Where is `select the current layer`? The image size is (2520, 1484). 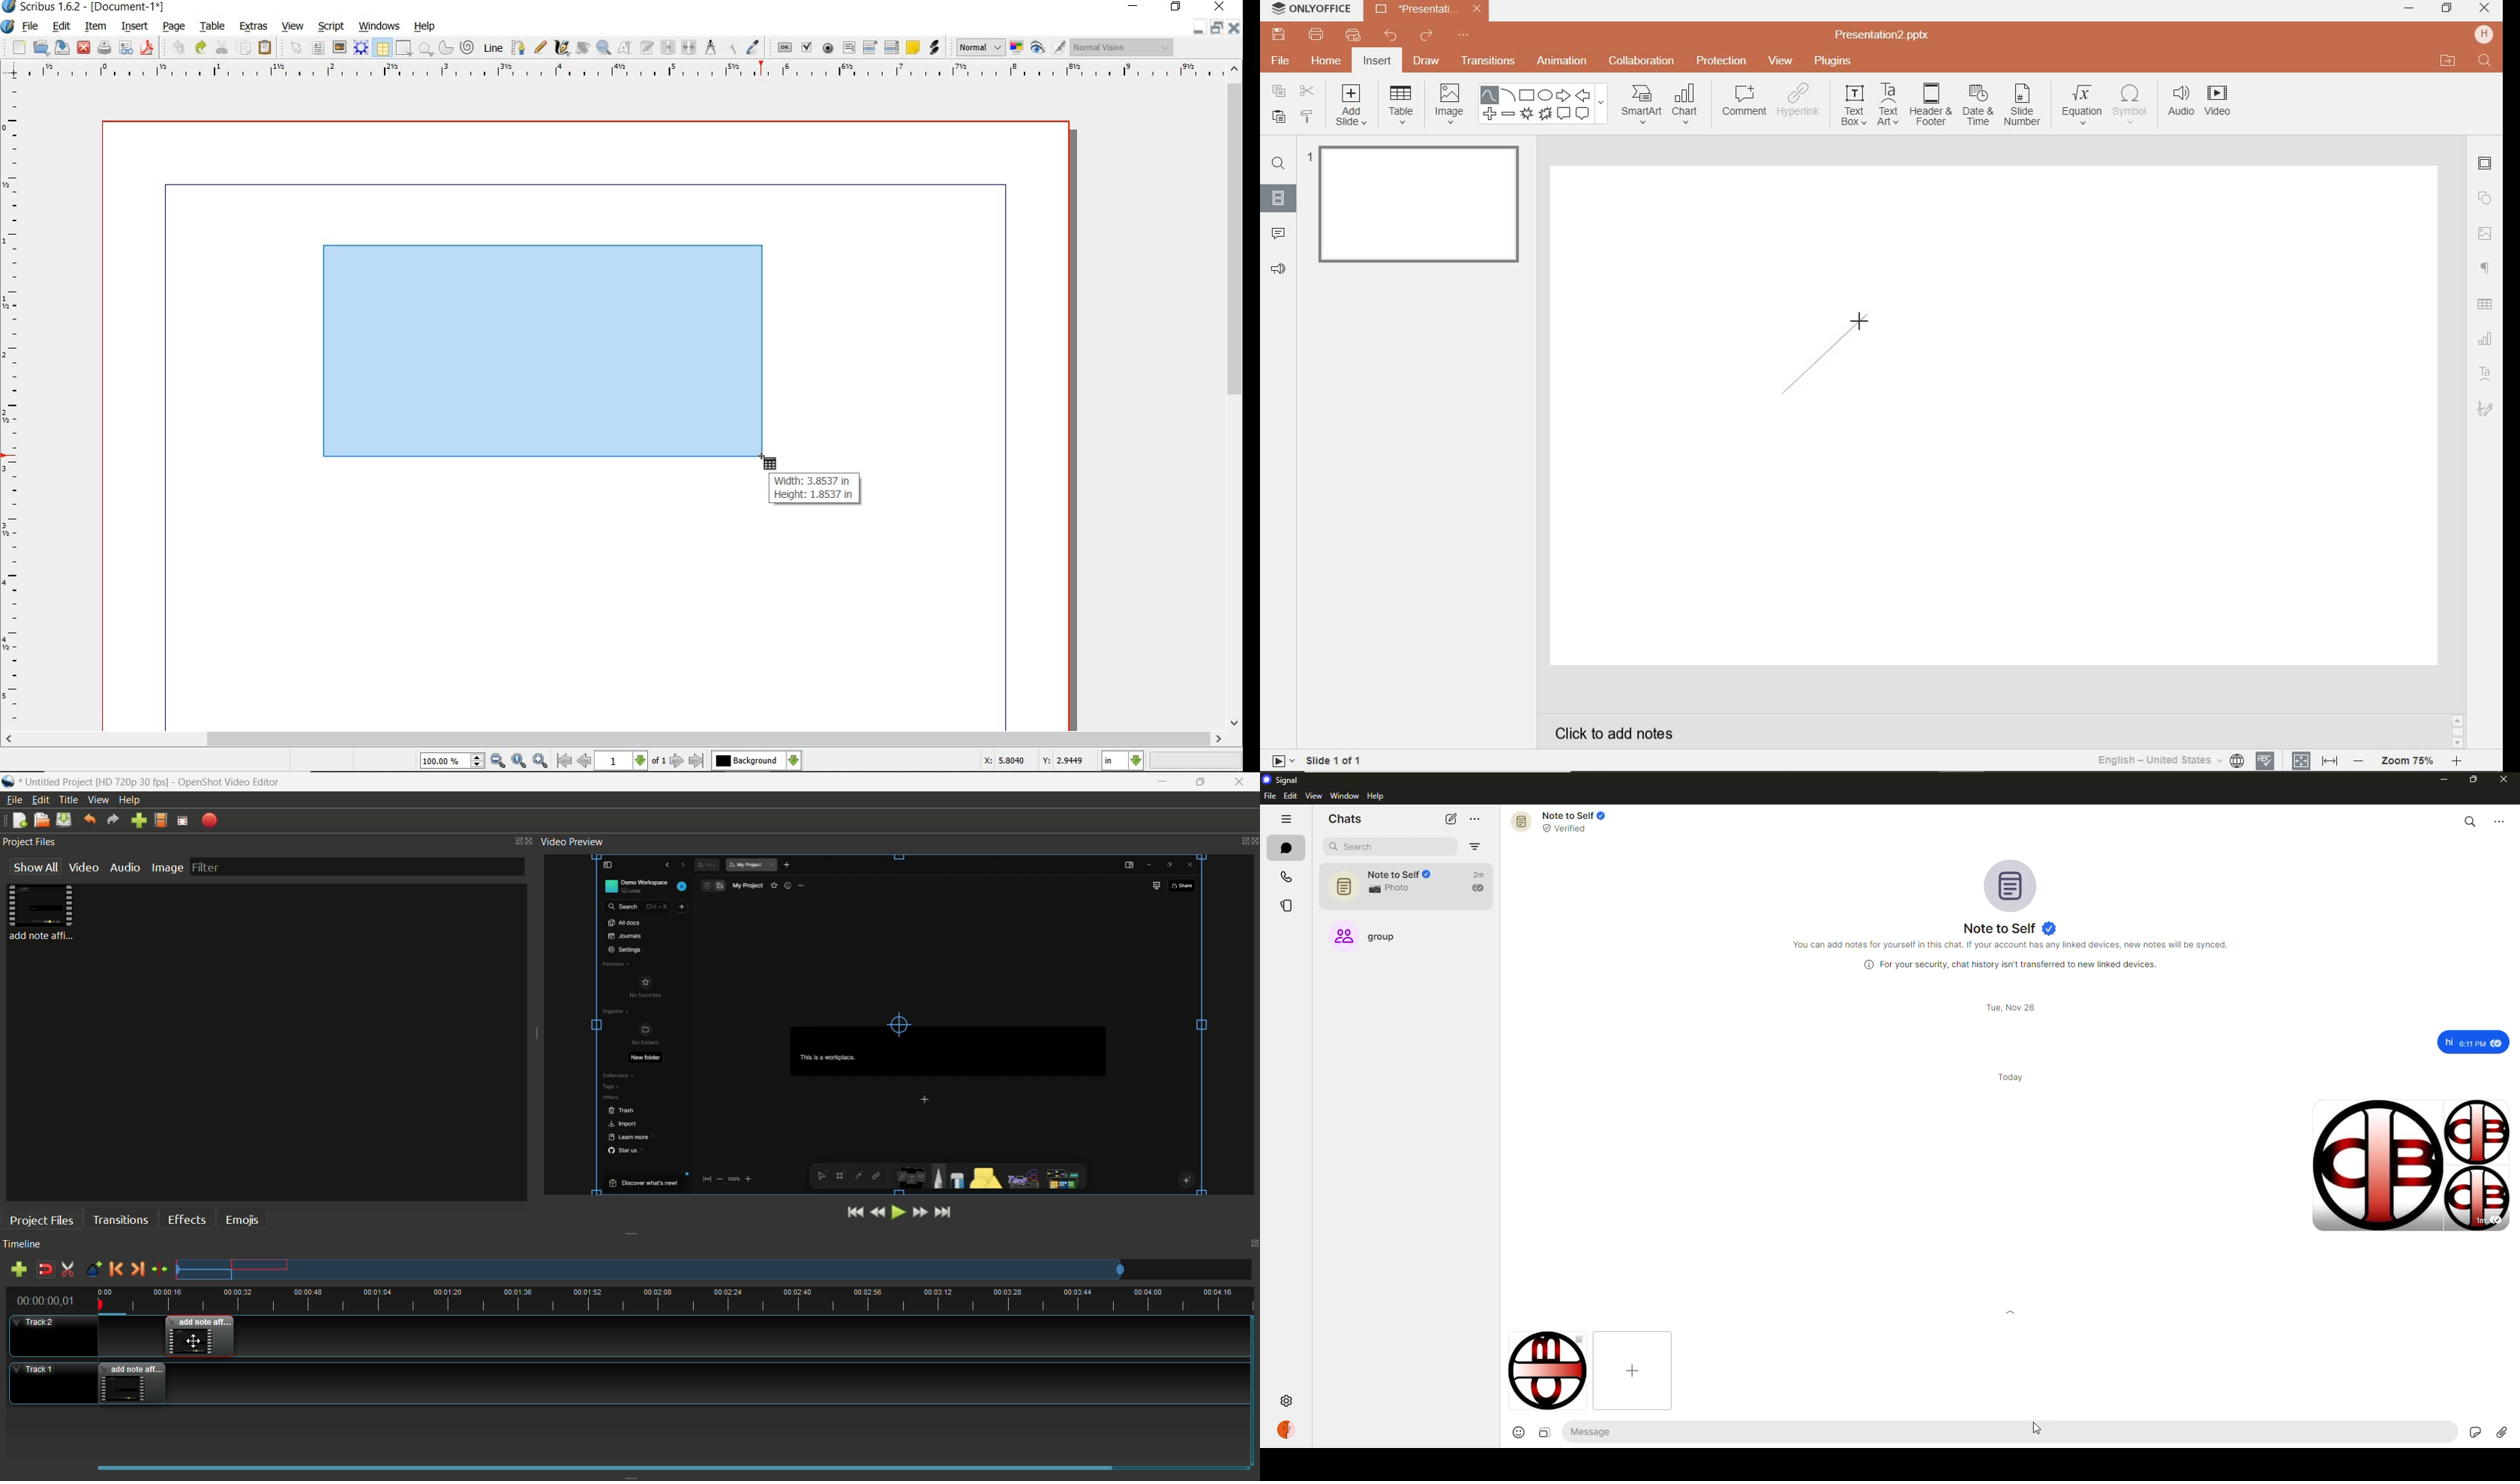 select the current layer is located at coordinates (756, 761).